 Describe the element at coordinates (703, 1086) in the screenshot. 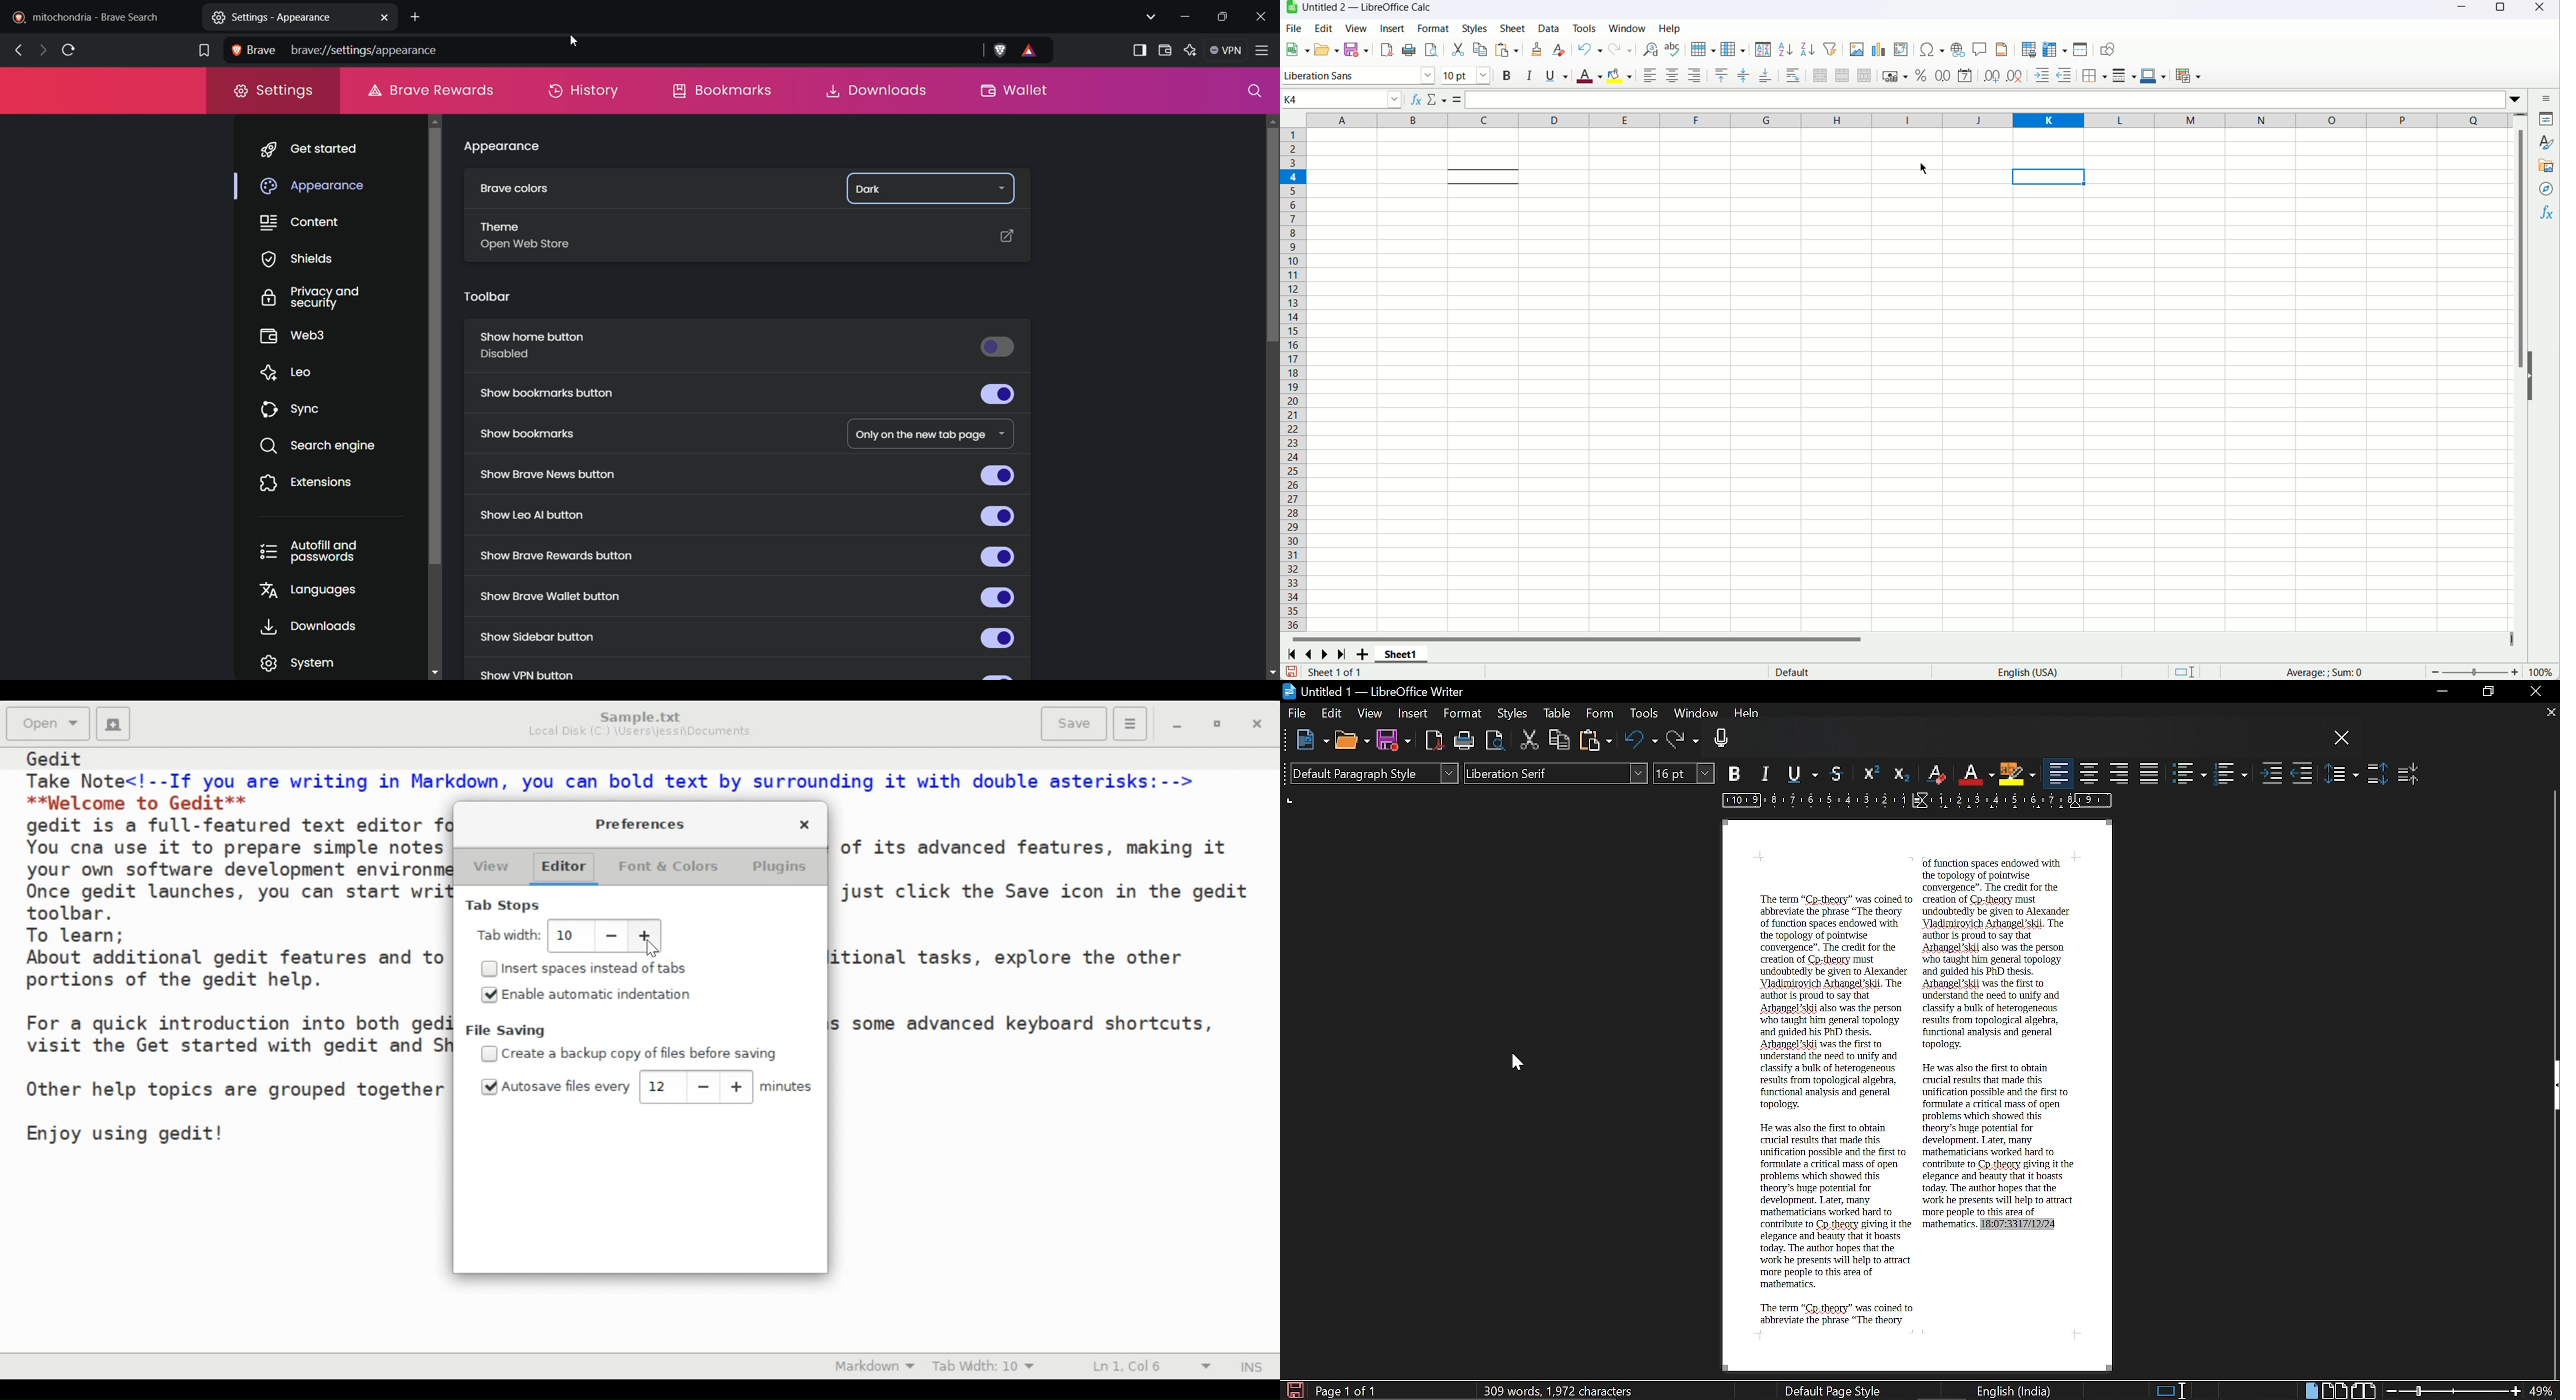

I see `decrease` at that location.